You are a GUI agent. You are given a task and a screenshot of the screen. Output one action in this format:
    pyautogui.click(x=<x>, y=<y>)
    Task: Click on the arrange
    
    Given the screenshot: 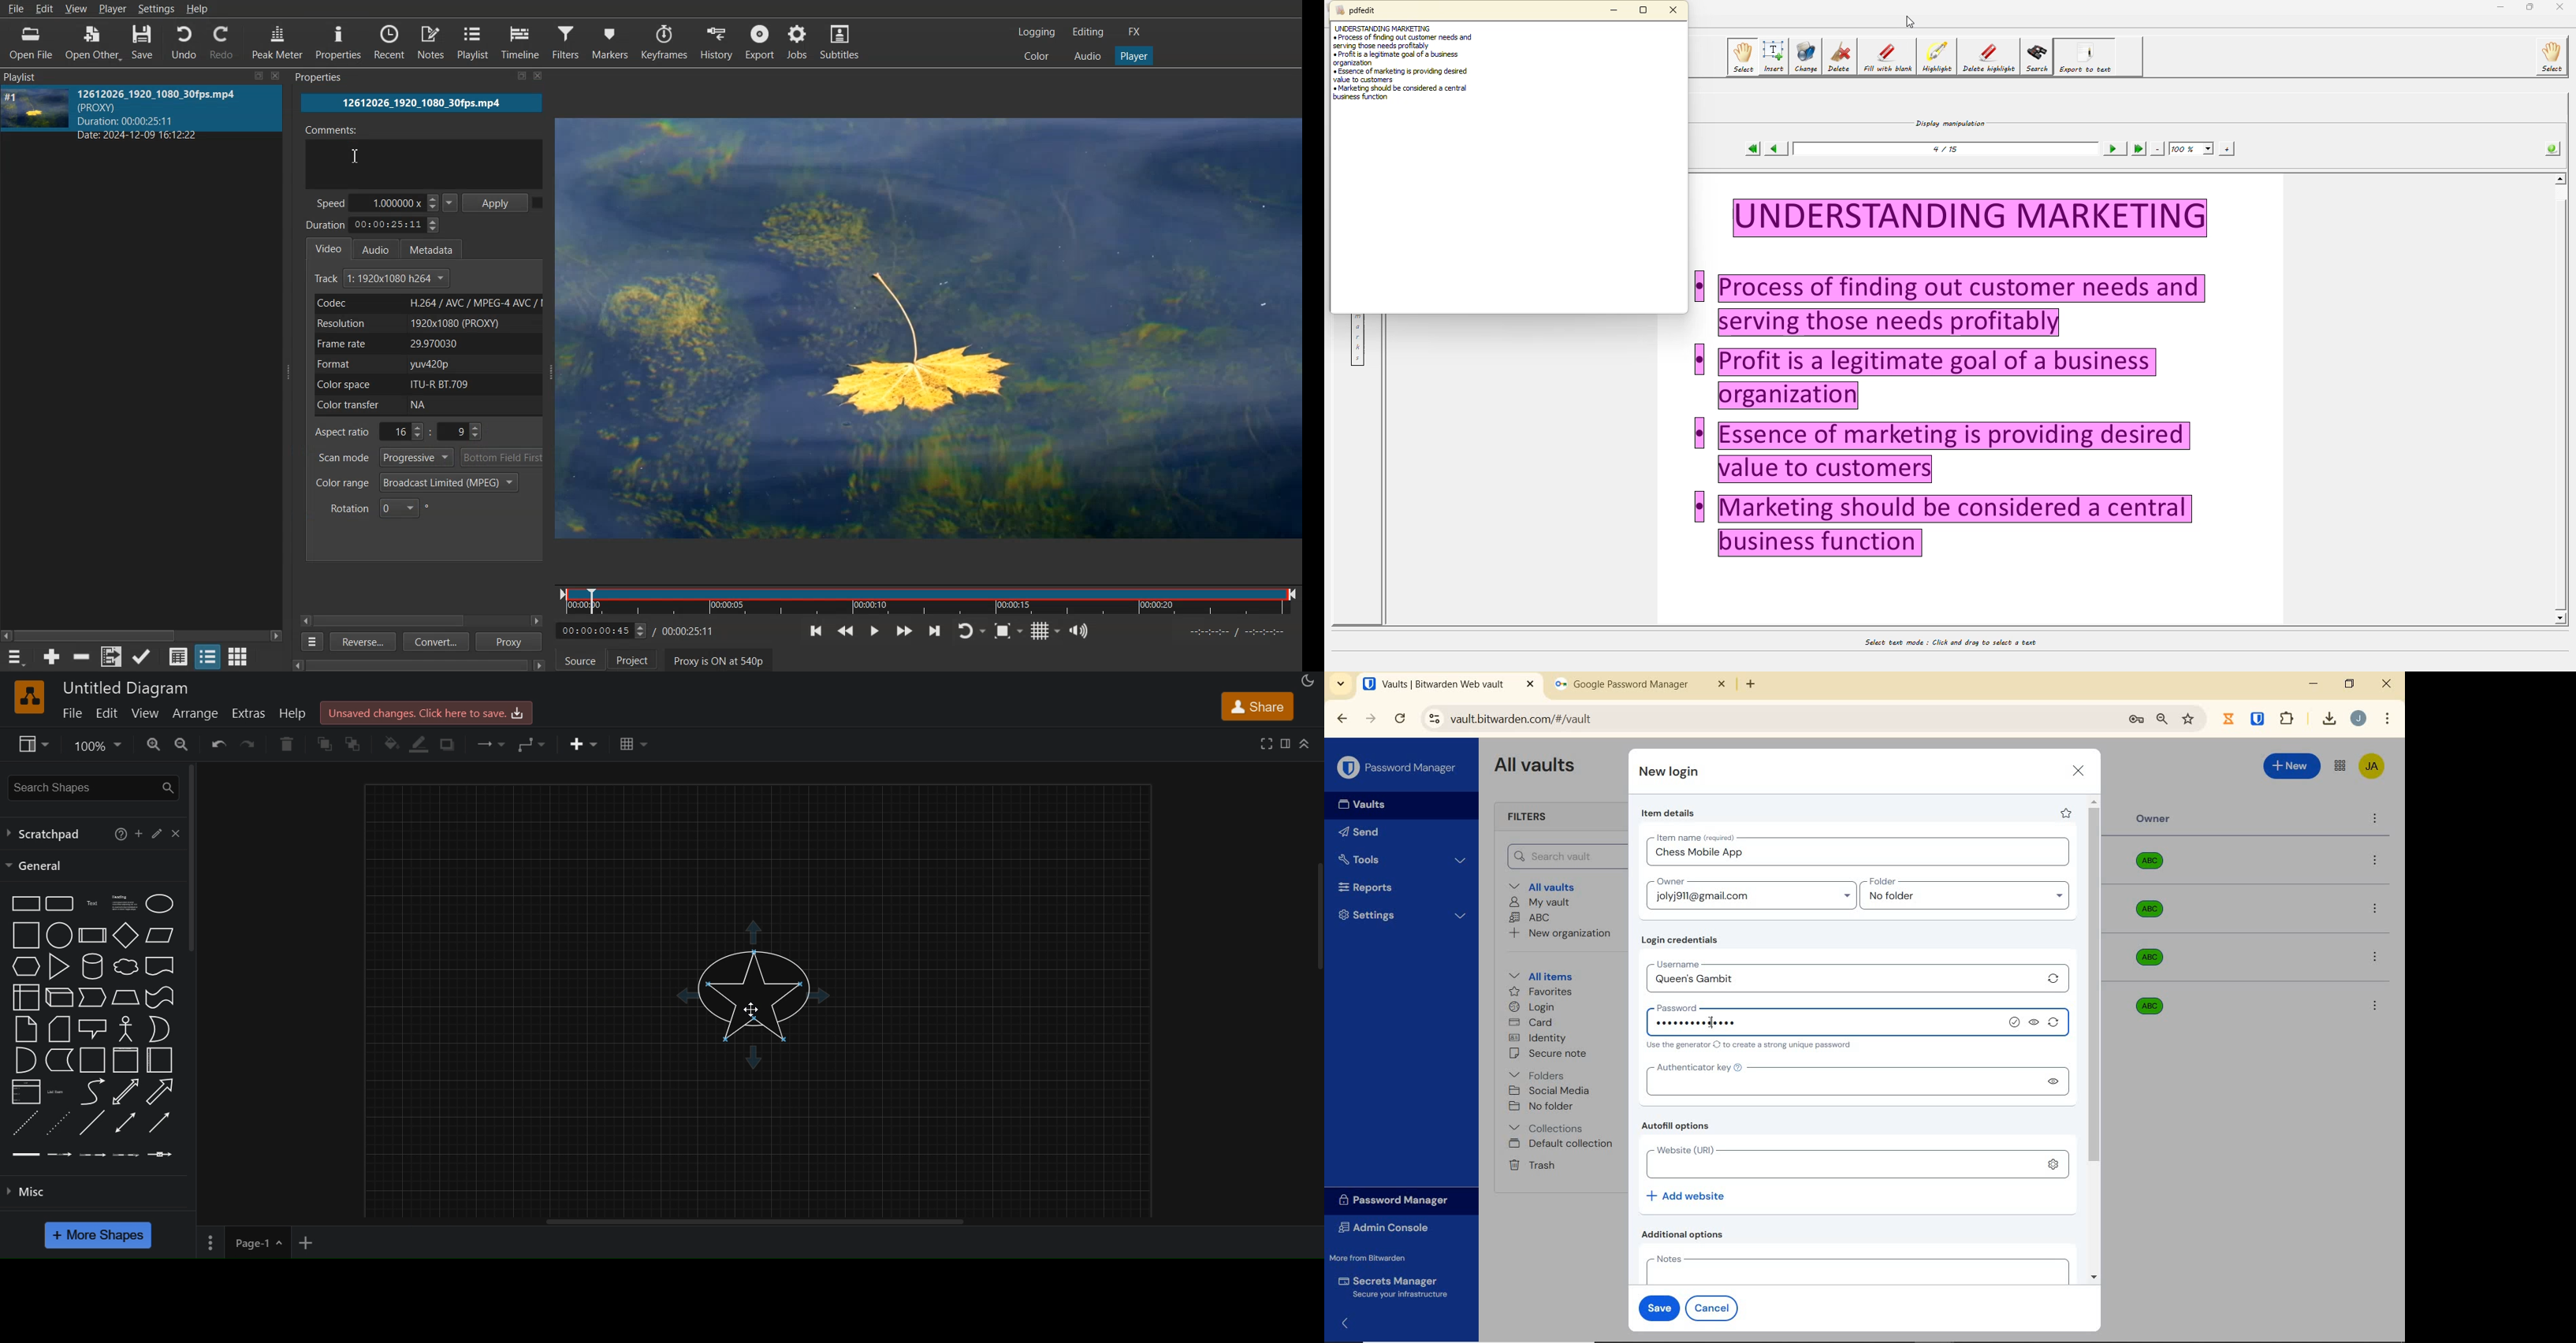 What is the action you would take?
    pyautogui.click(x=195, y=713)
    